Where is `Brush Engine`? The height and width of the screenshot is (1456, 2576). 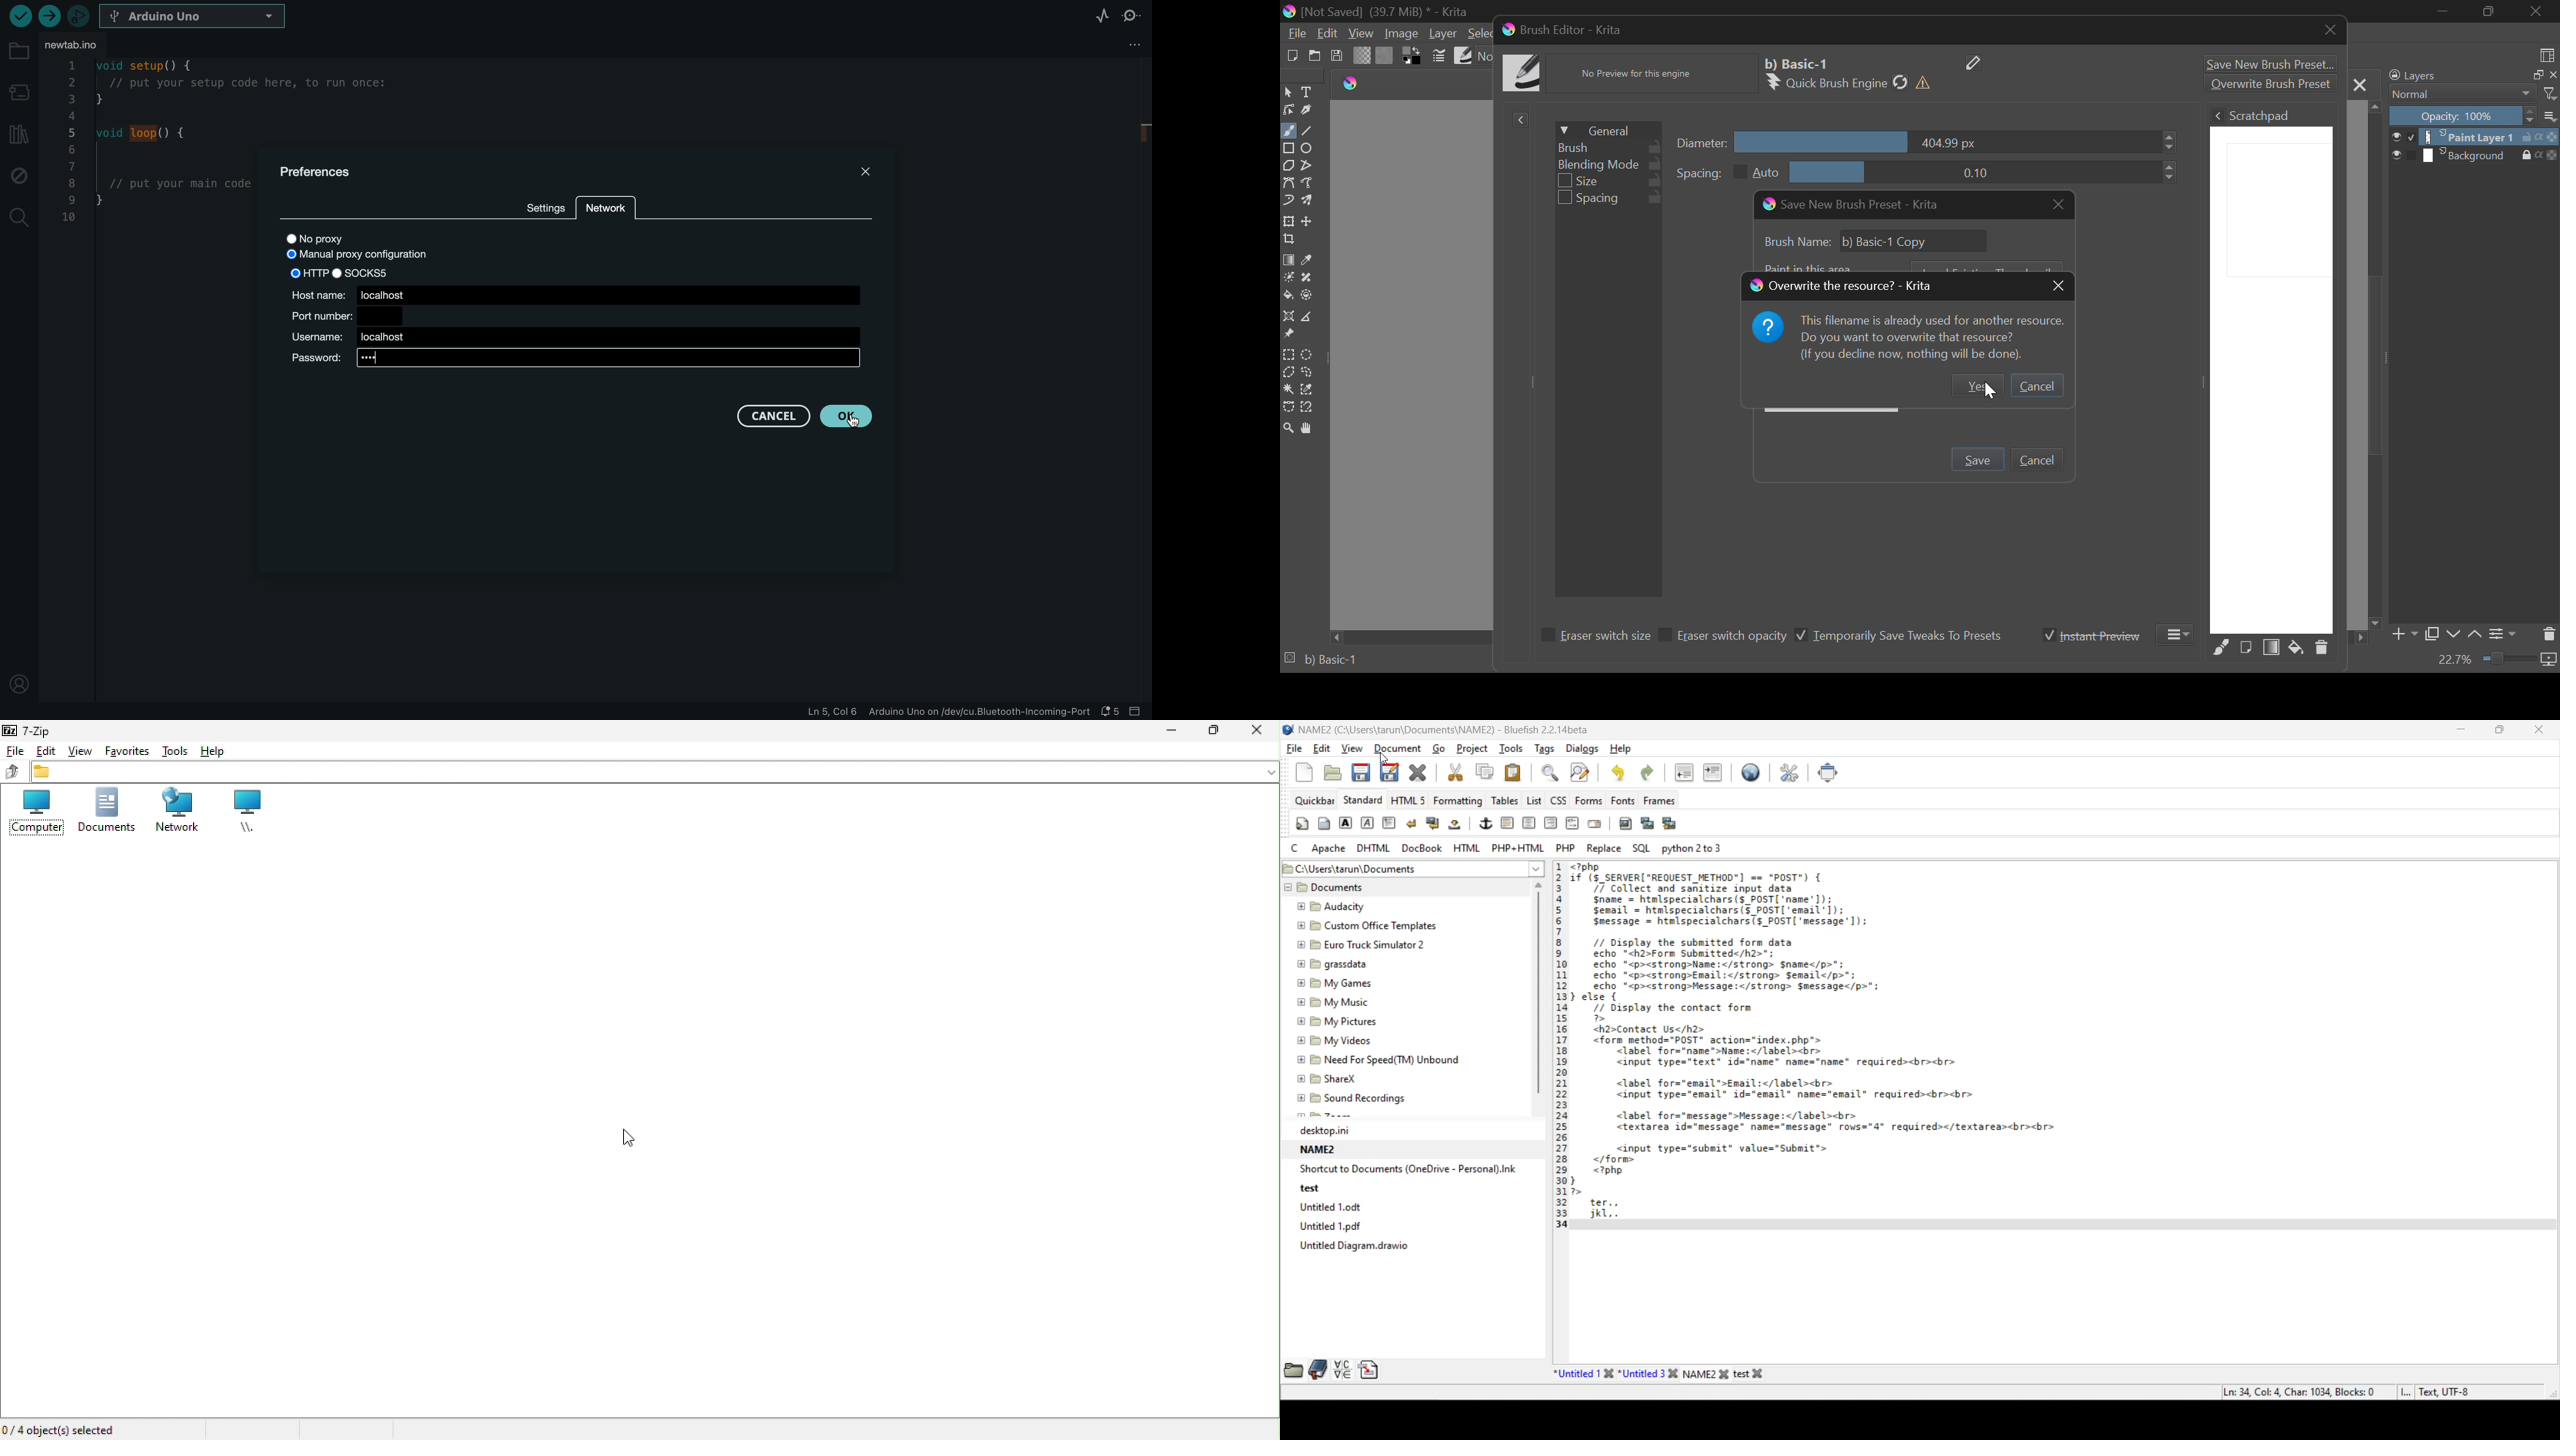
Brush Engine is located at coordinates (1851, 83).